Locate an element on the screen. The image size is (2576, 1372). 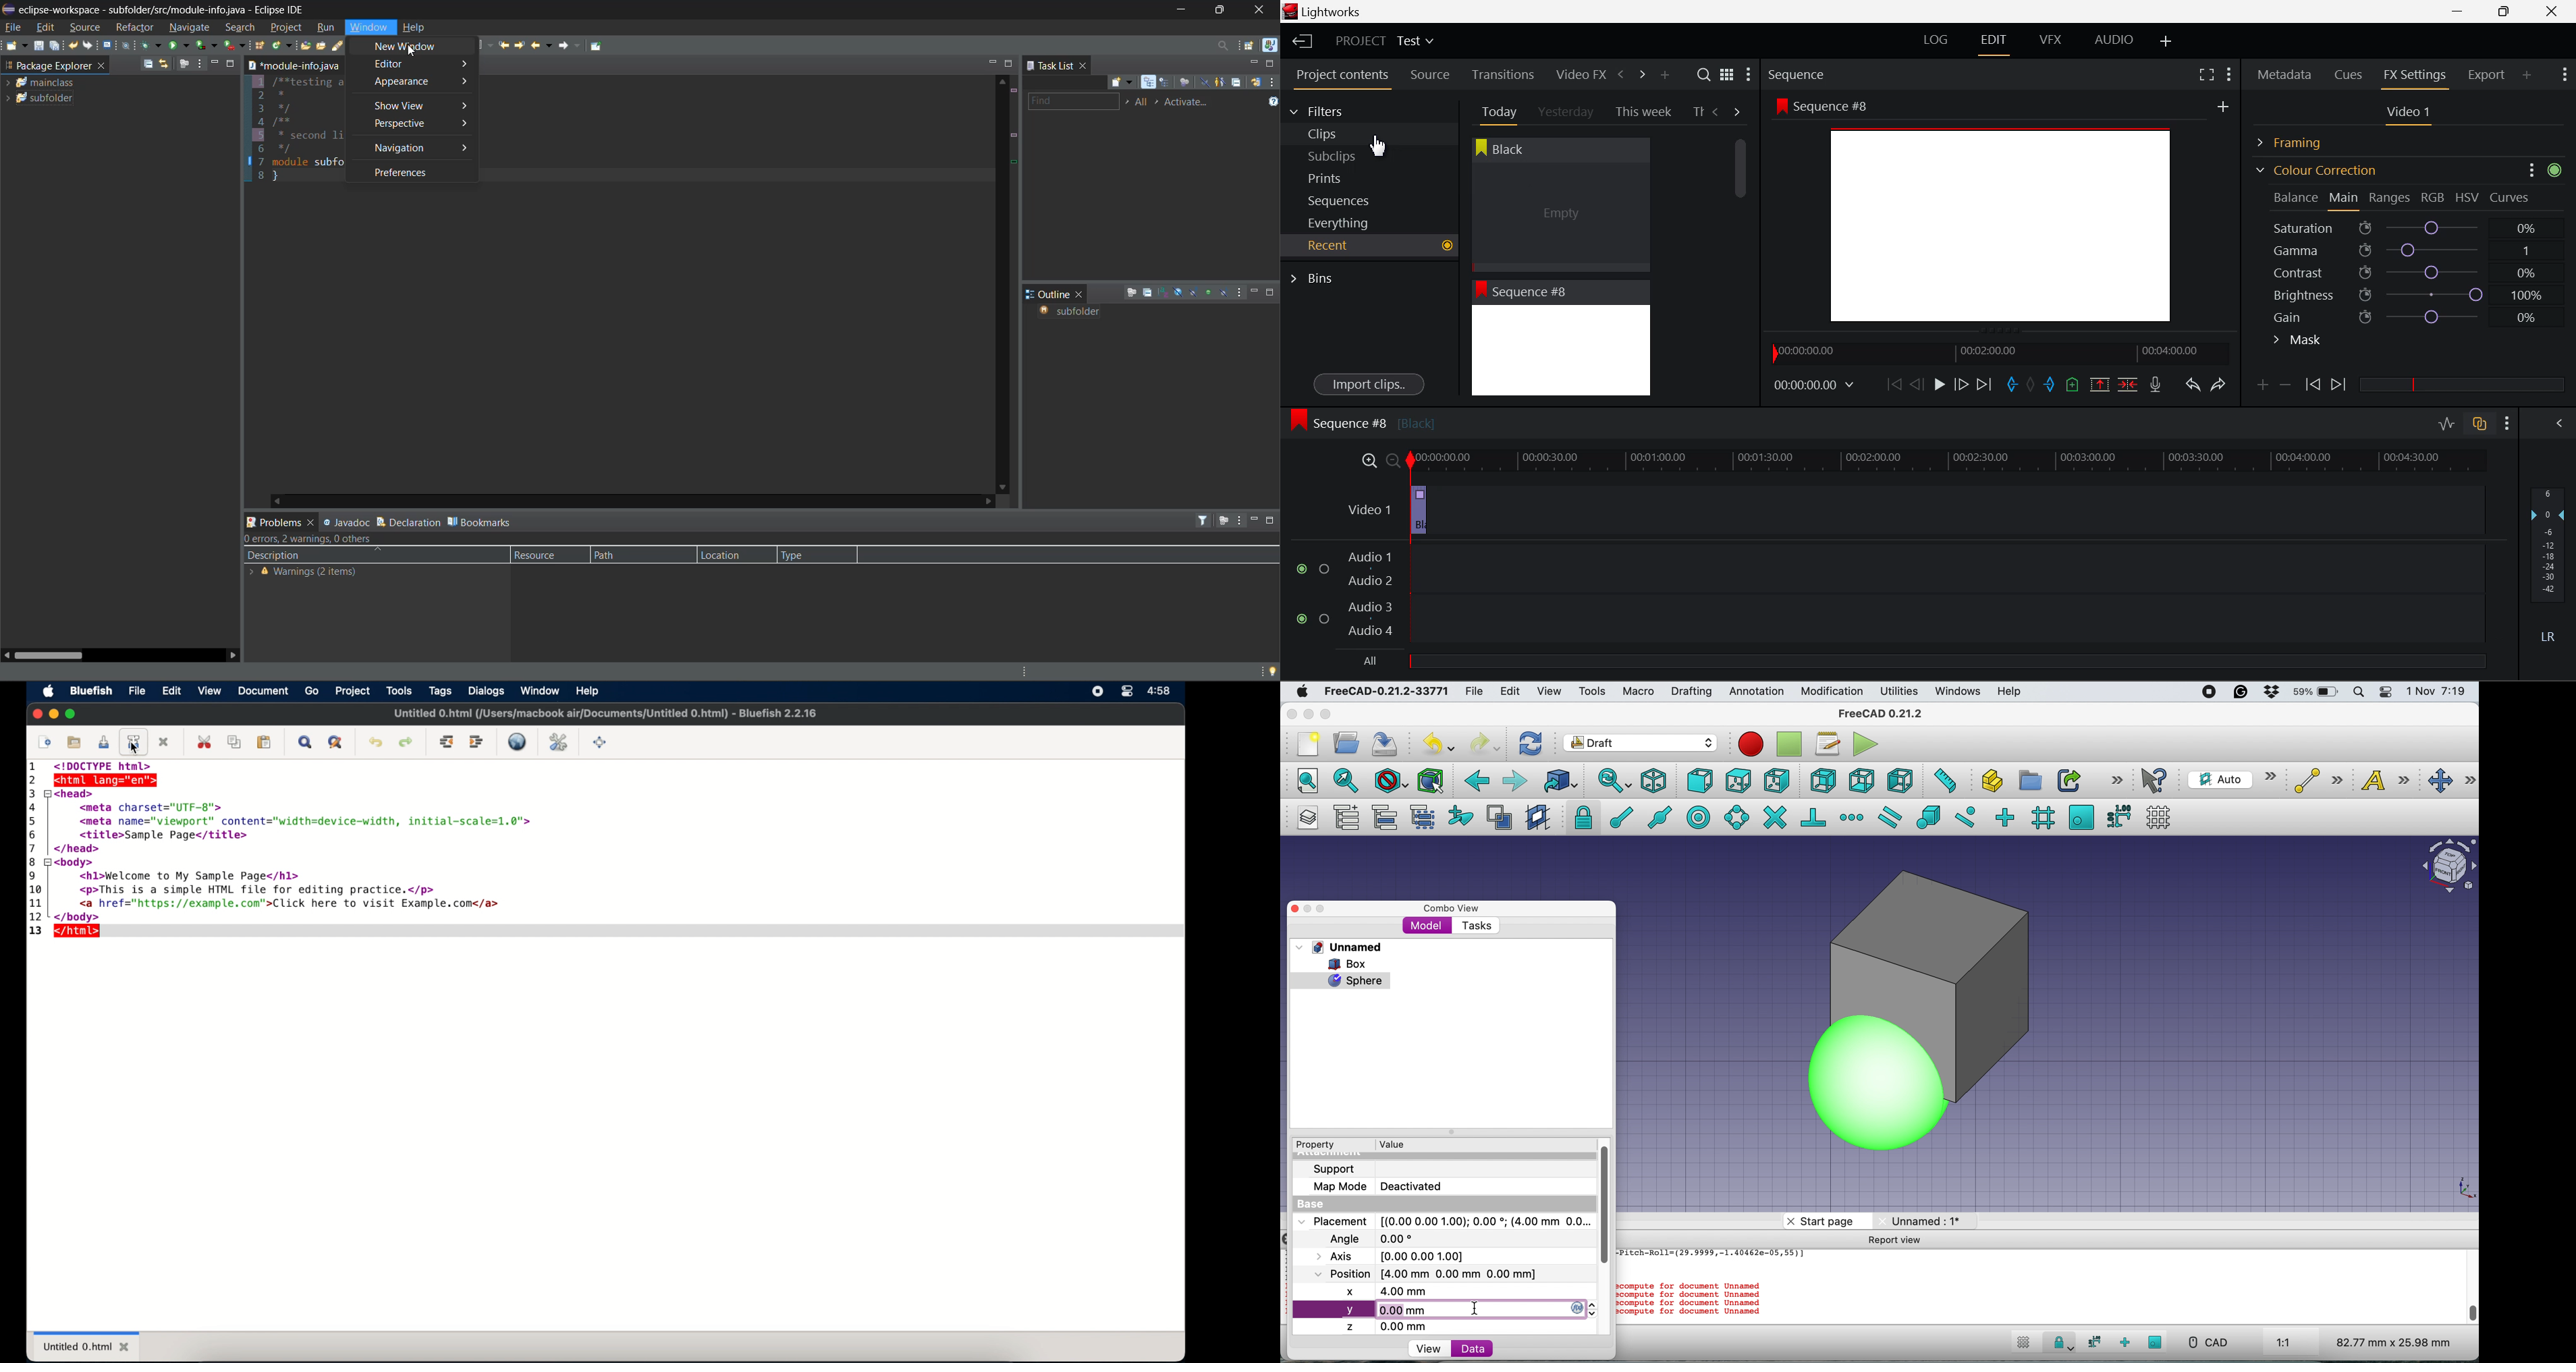
more options is located at coordinates (2117, 779).